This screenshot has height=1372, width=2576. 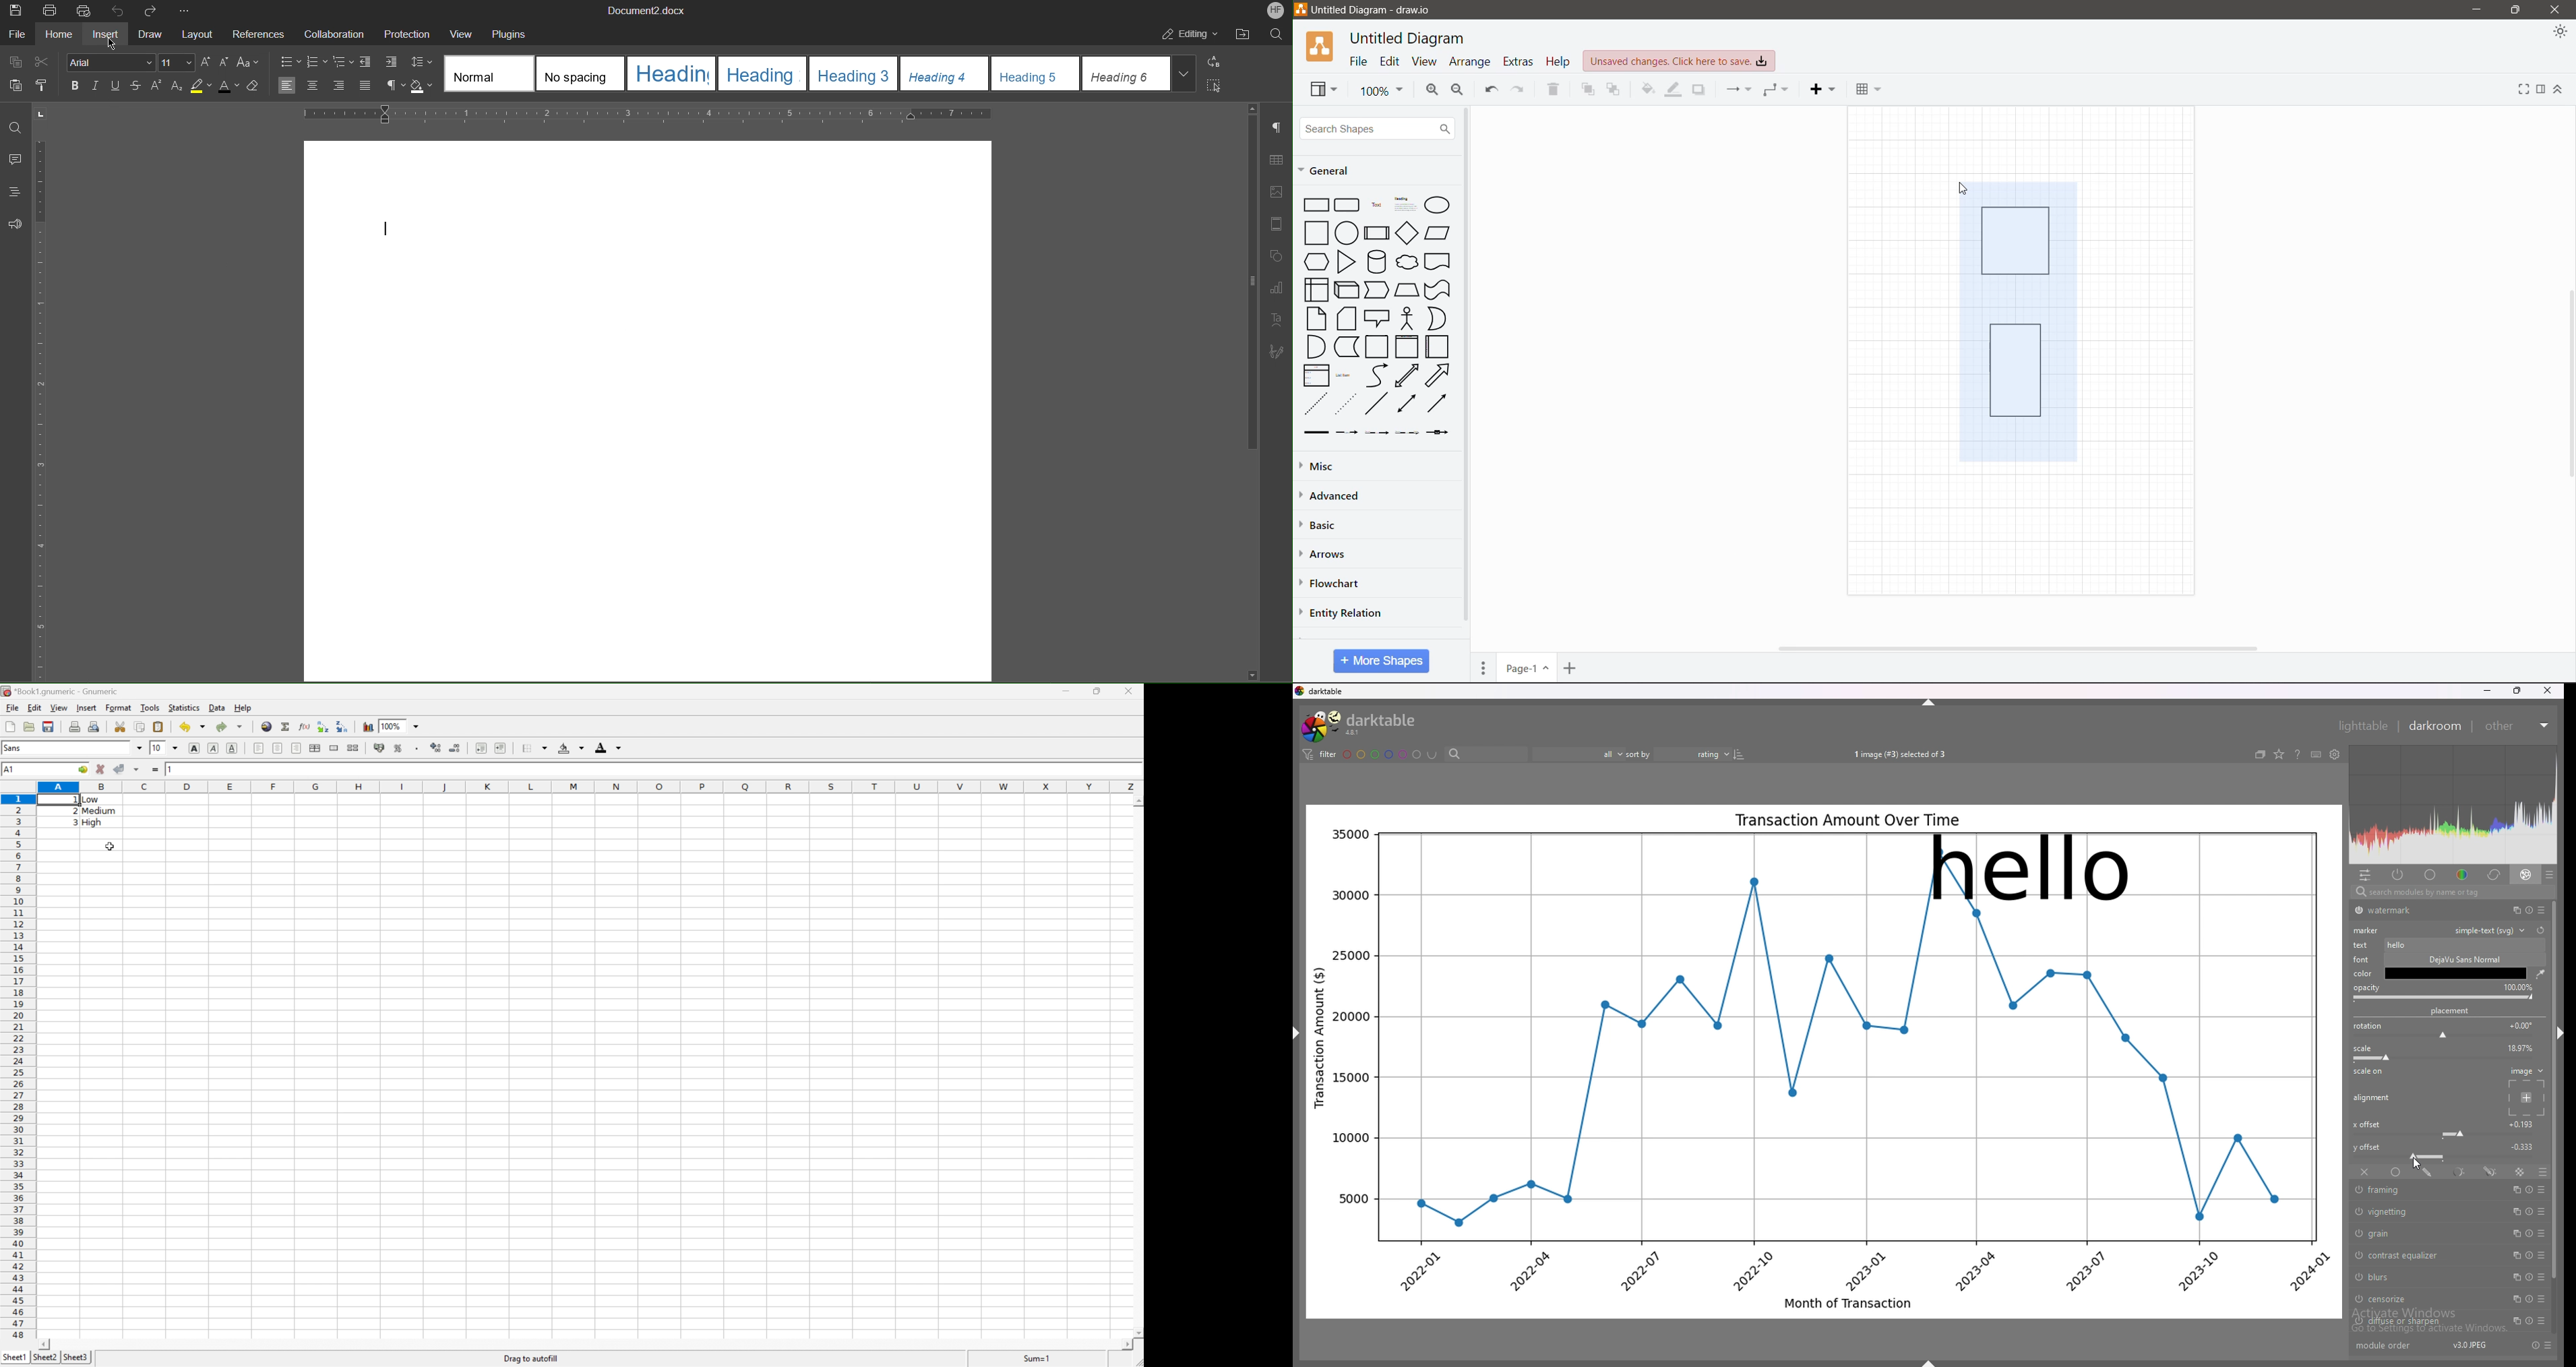 I want to click on Zoom In, so click(x=1432, y=92).